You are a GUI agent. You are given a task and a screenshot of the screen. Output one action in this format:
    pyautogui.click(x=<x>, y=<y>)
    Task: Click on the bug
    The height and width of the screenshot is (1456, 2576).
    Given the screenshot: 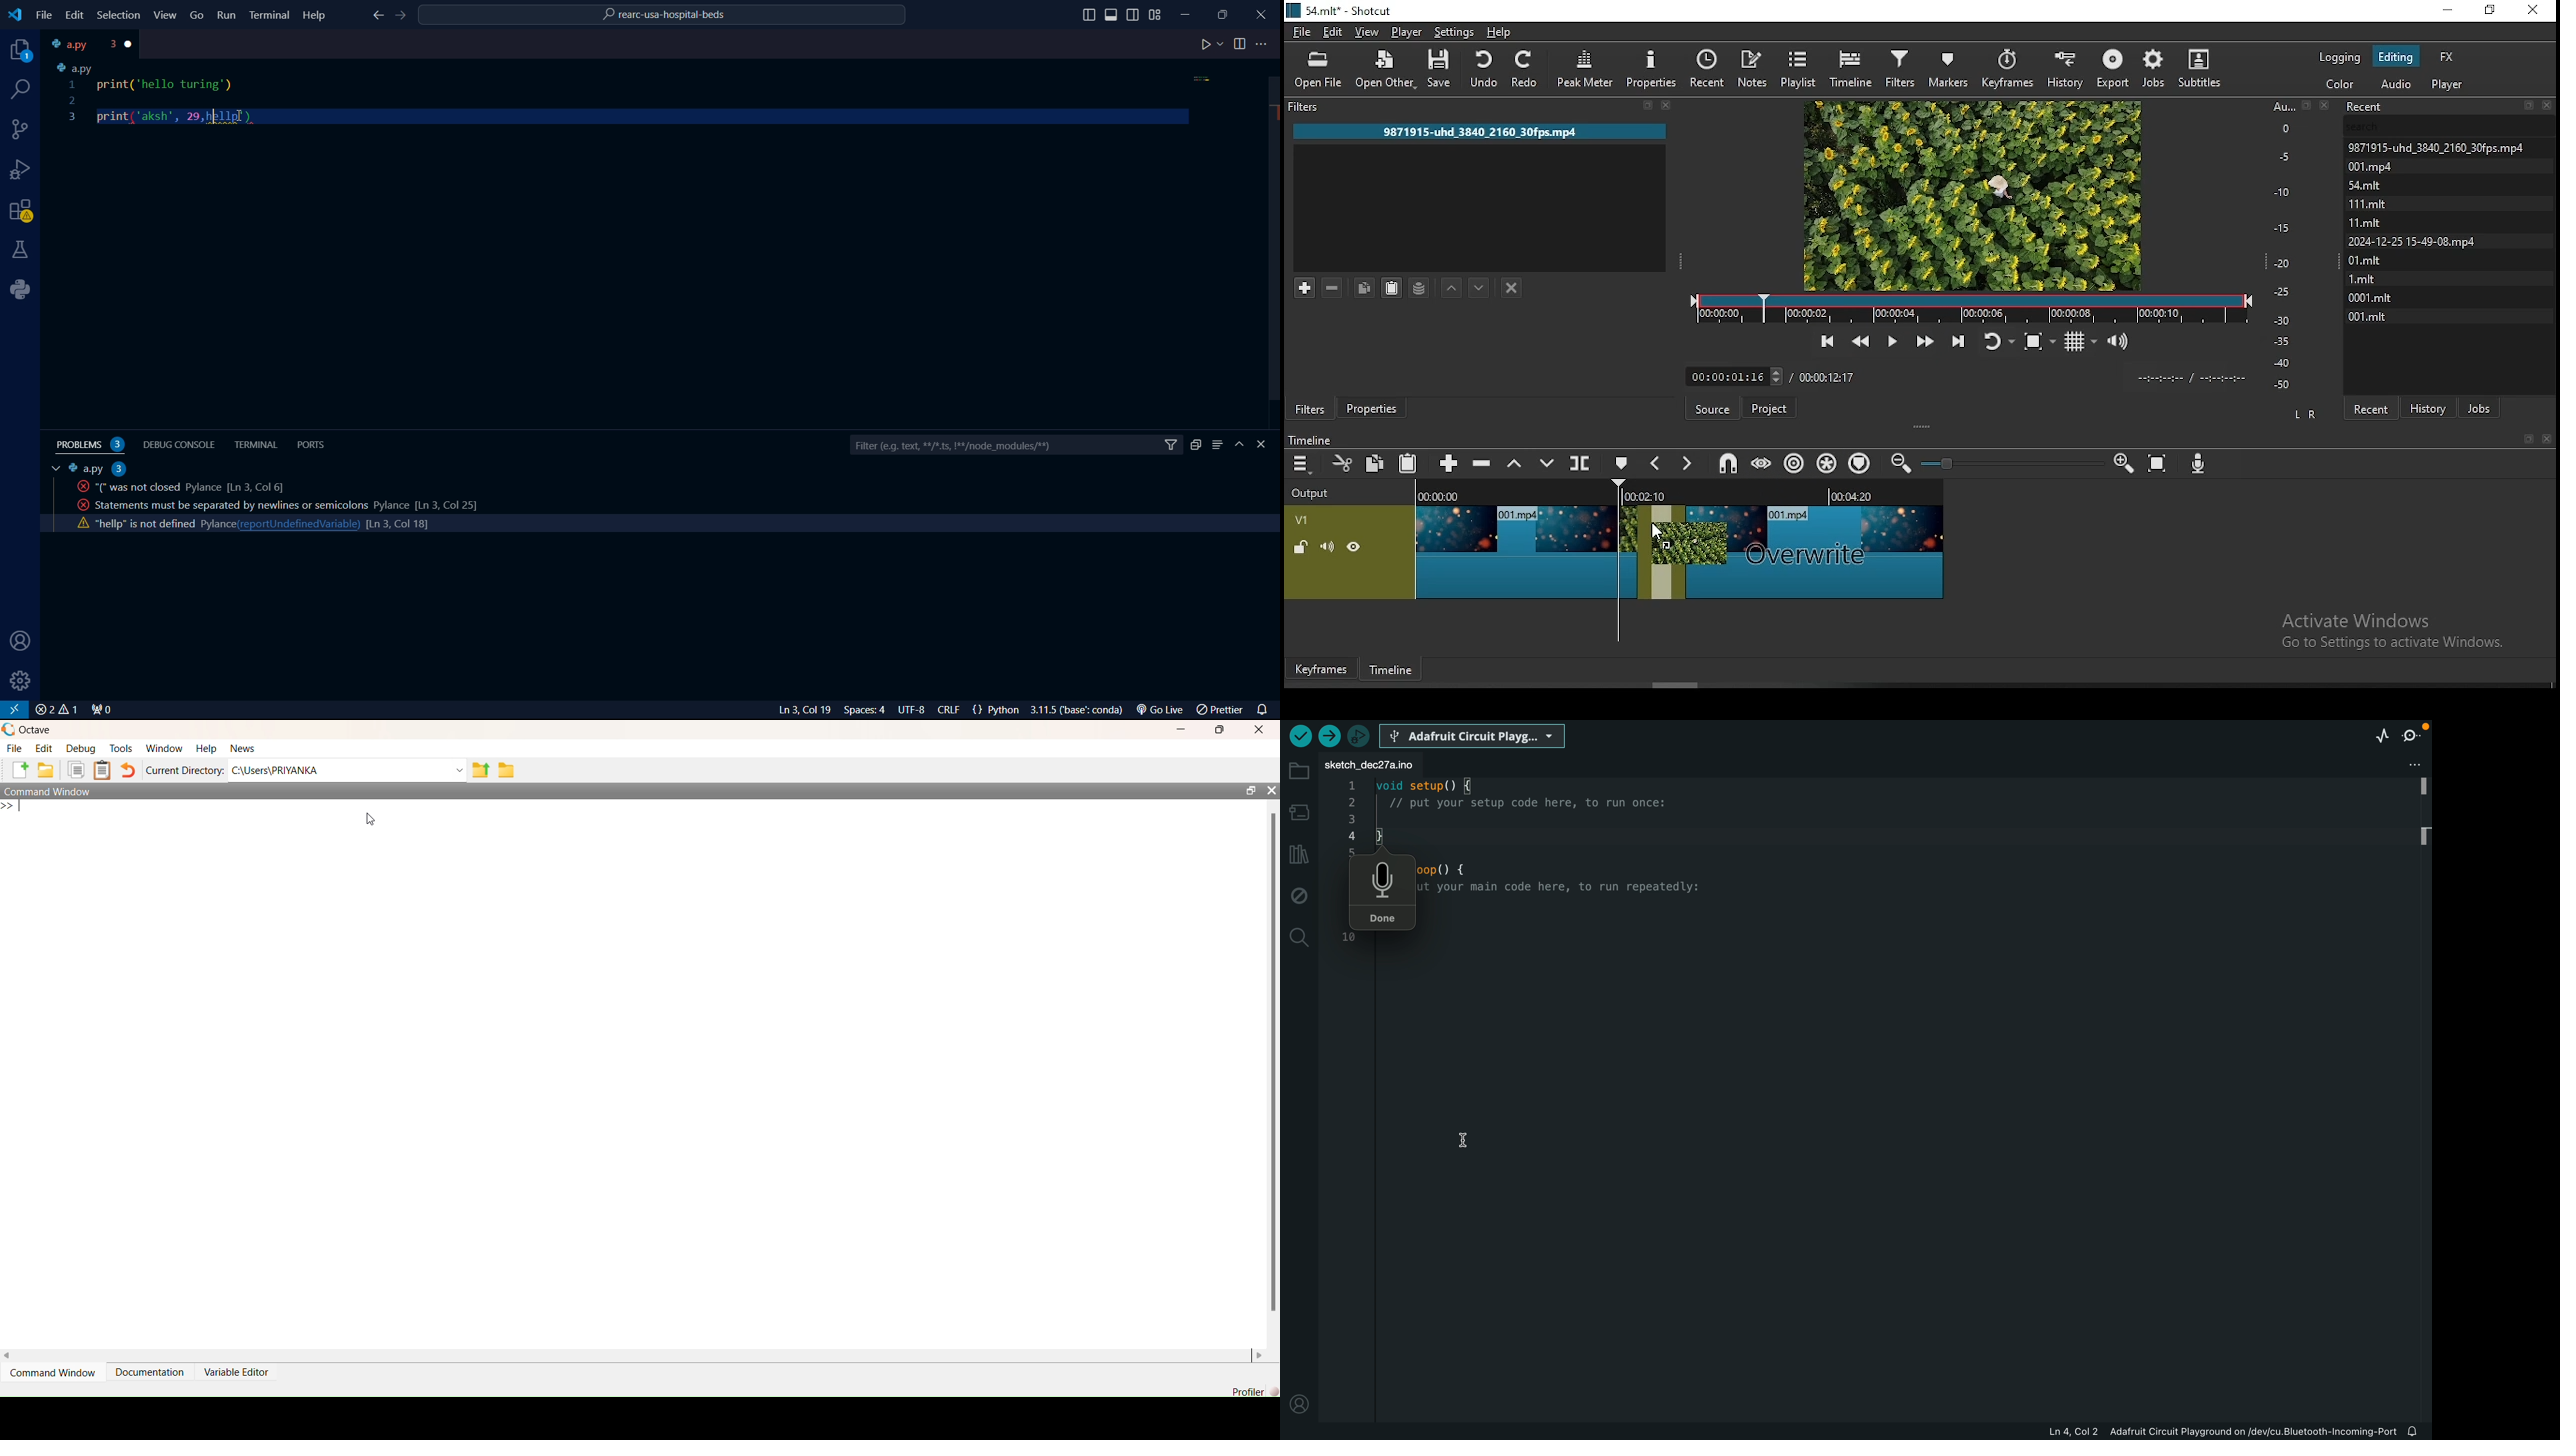 What is the action you would take?
    pyautogui.click(x=23, y=167)
    